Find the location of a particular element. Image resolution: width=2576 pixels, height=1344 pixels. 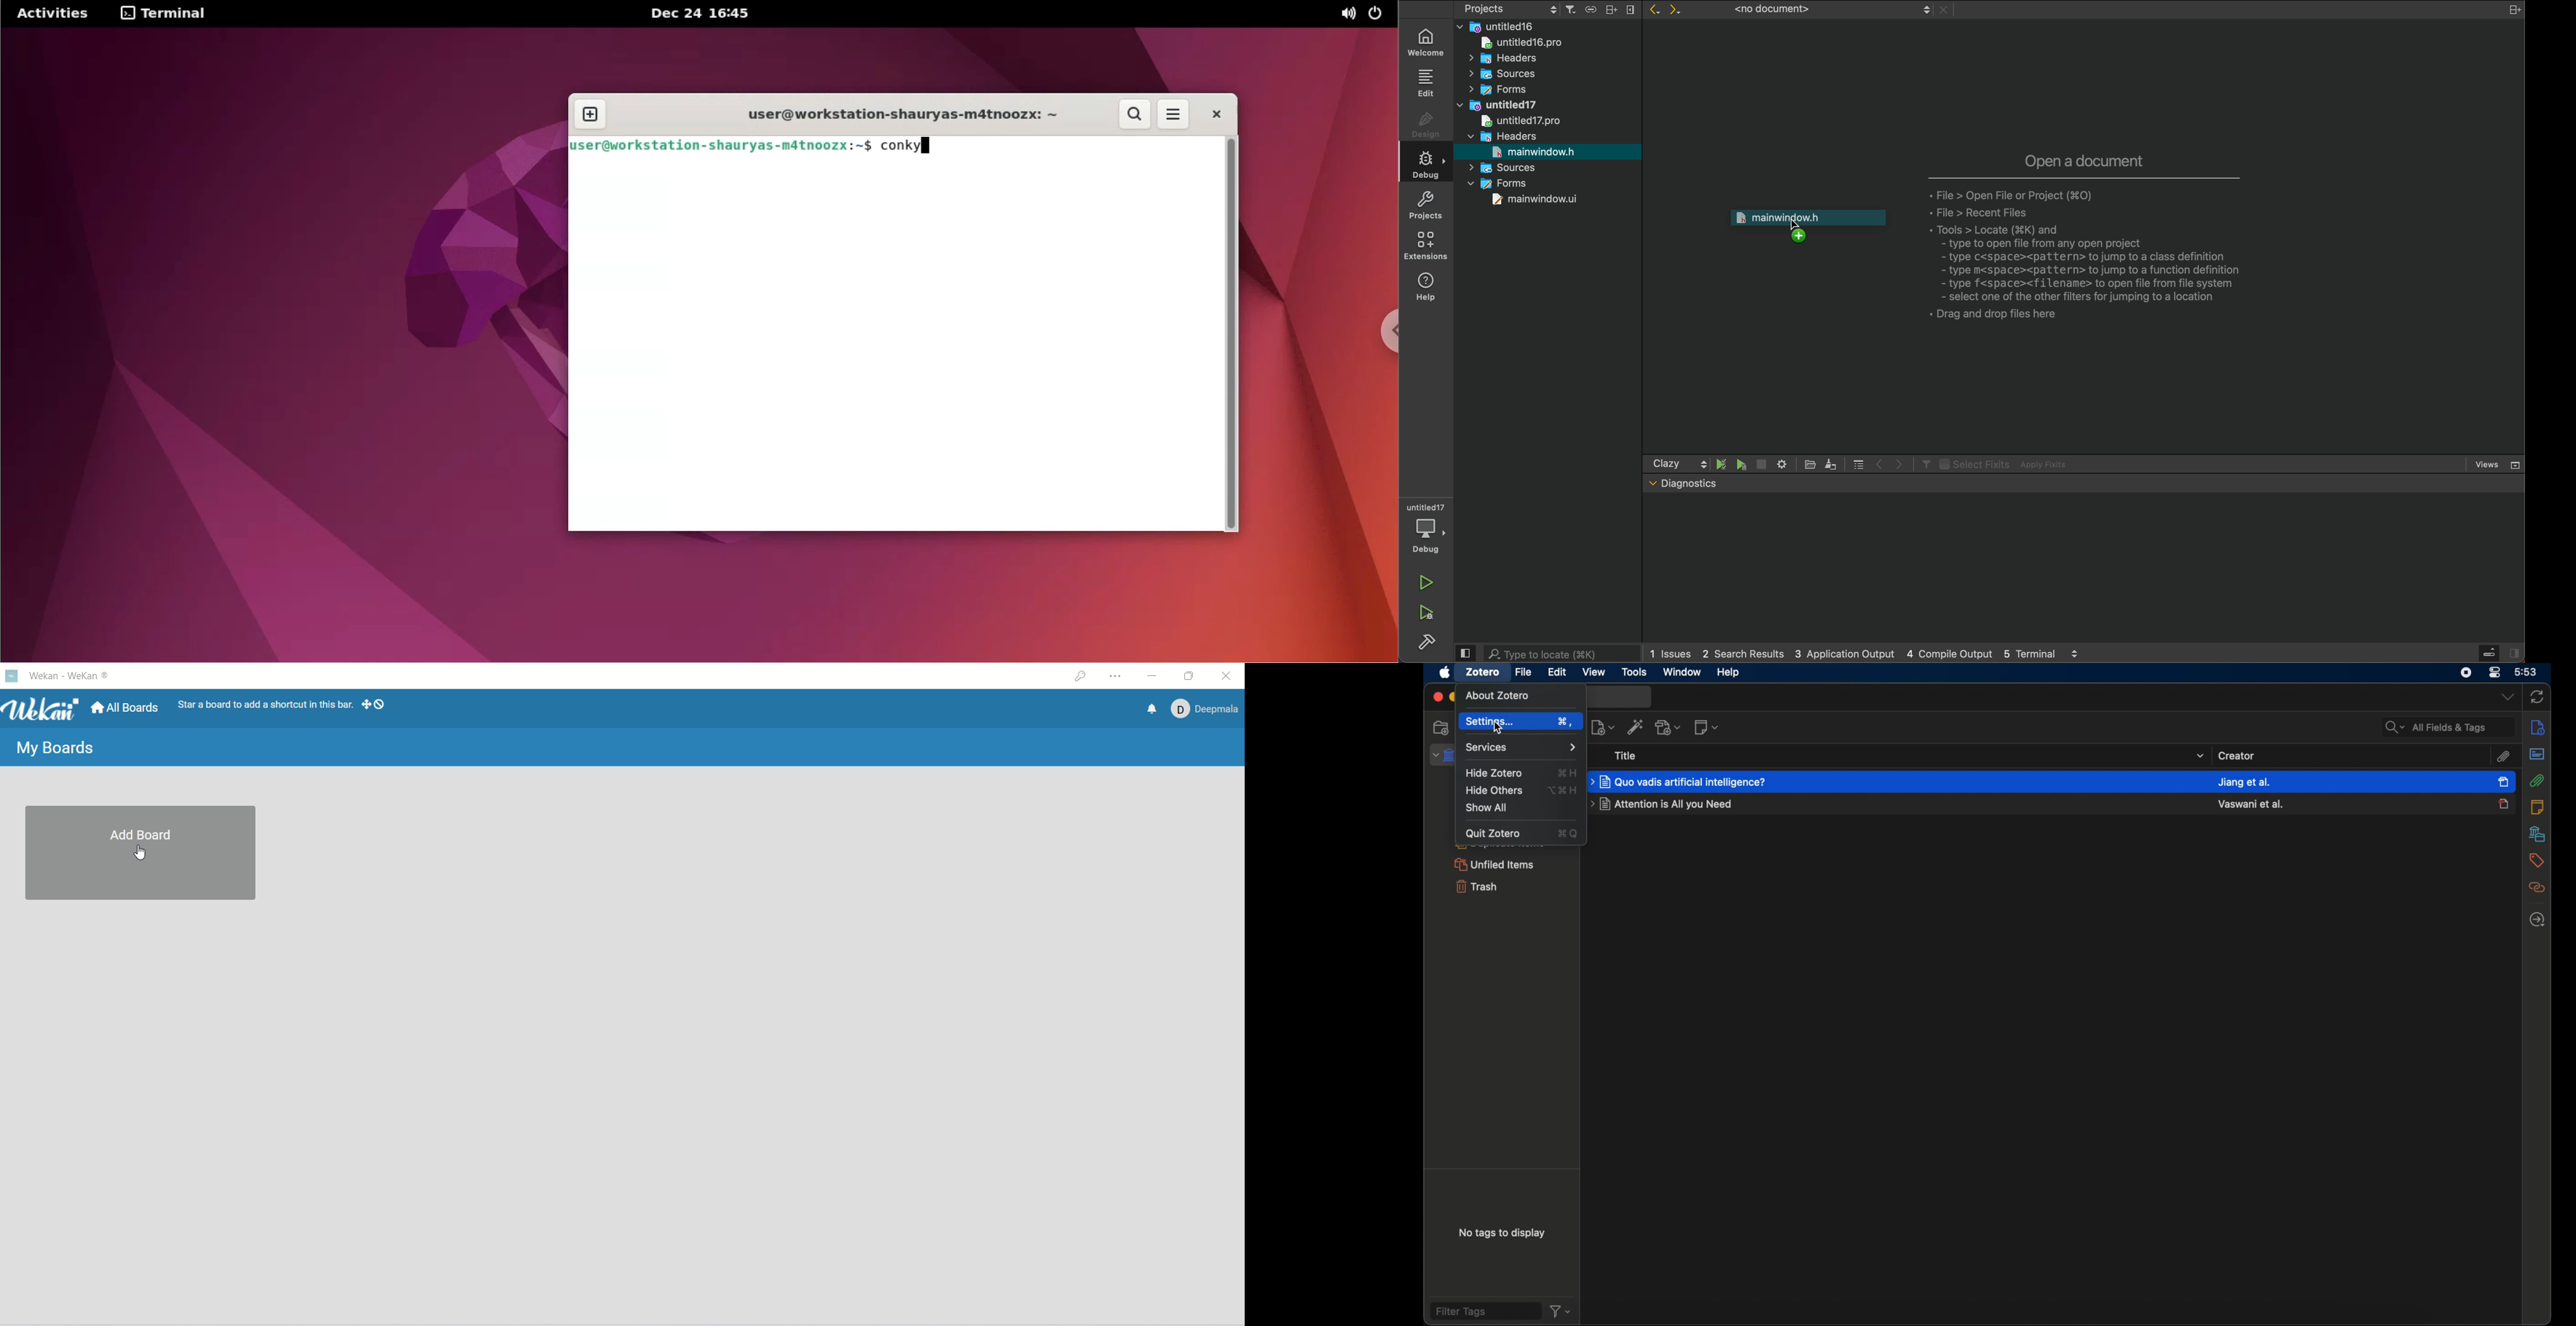

hide others shortcut is located at coordinates (1563, 791).